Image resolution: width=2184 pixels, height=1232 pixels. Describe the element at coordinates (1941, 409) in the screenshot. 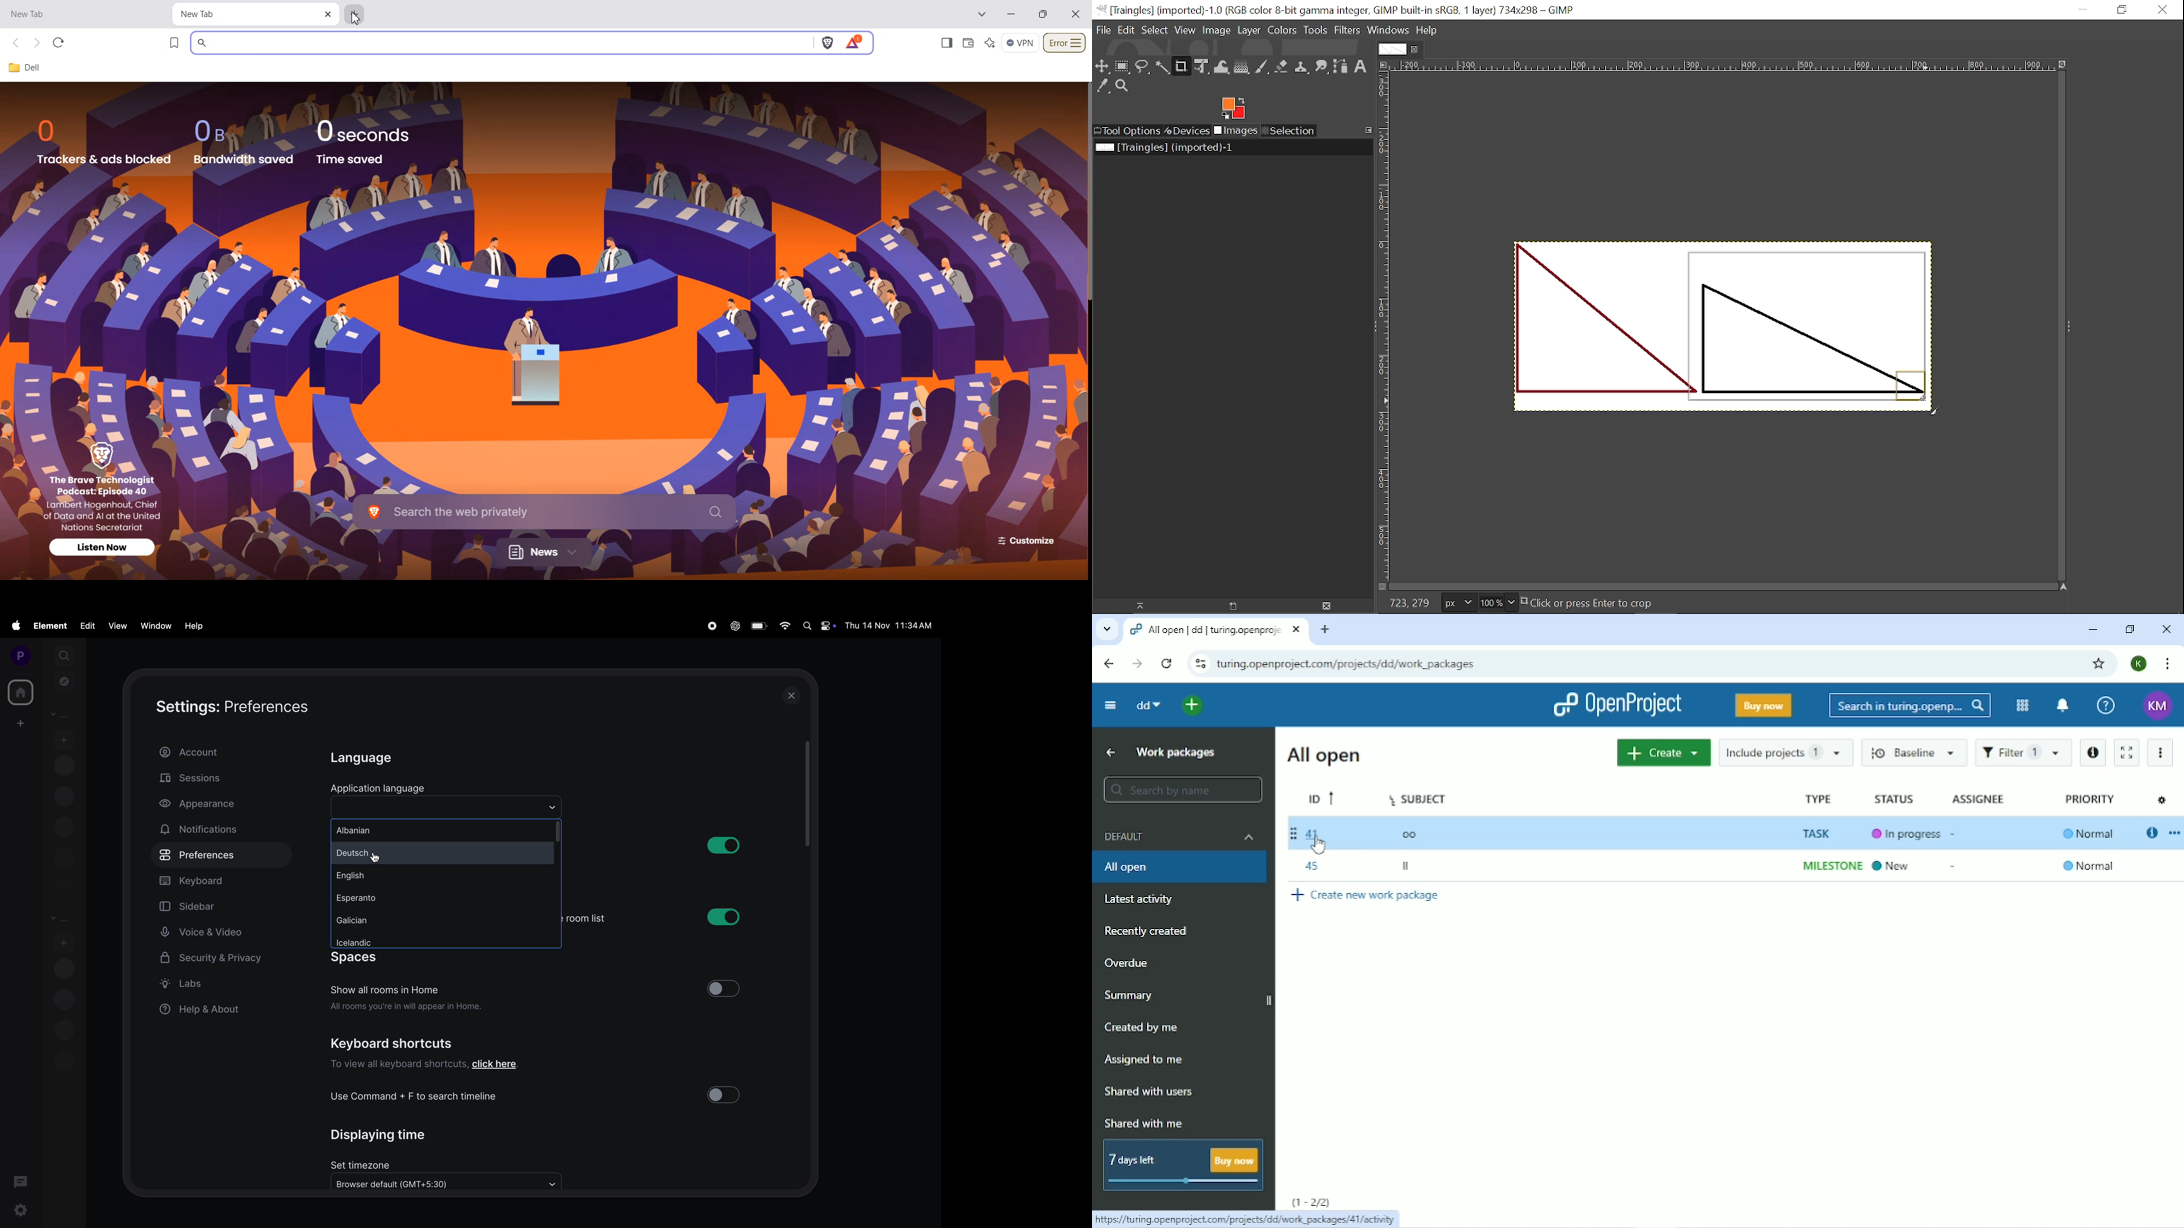

I see `cursor` at that location.